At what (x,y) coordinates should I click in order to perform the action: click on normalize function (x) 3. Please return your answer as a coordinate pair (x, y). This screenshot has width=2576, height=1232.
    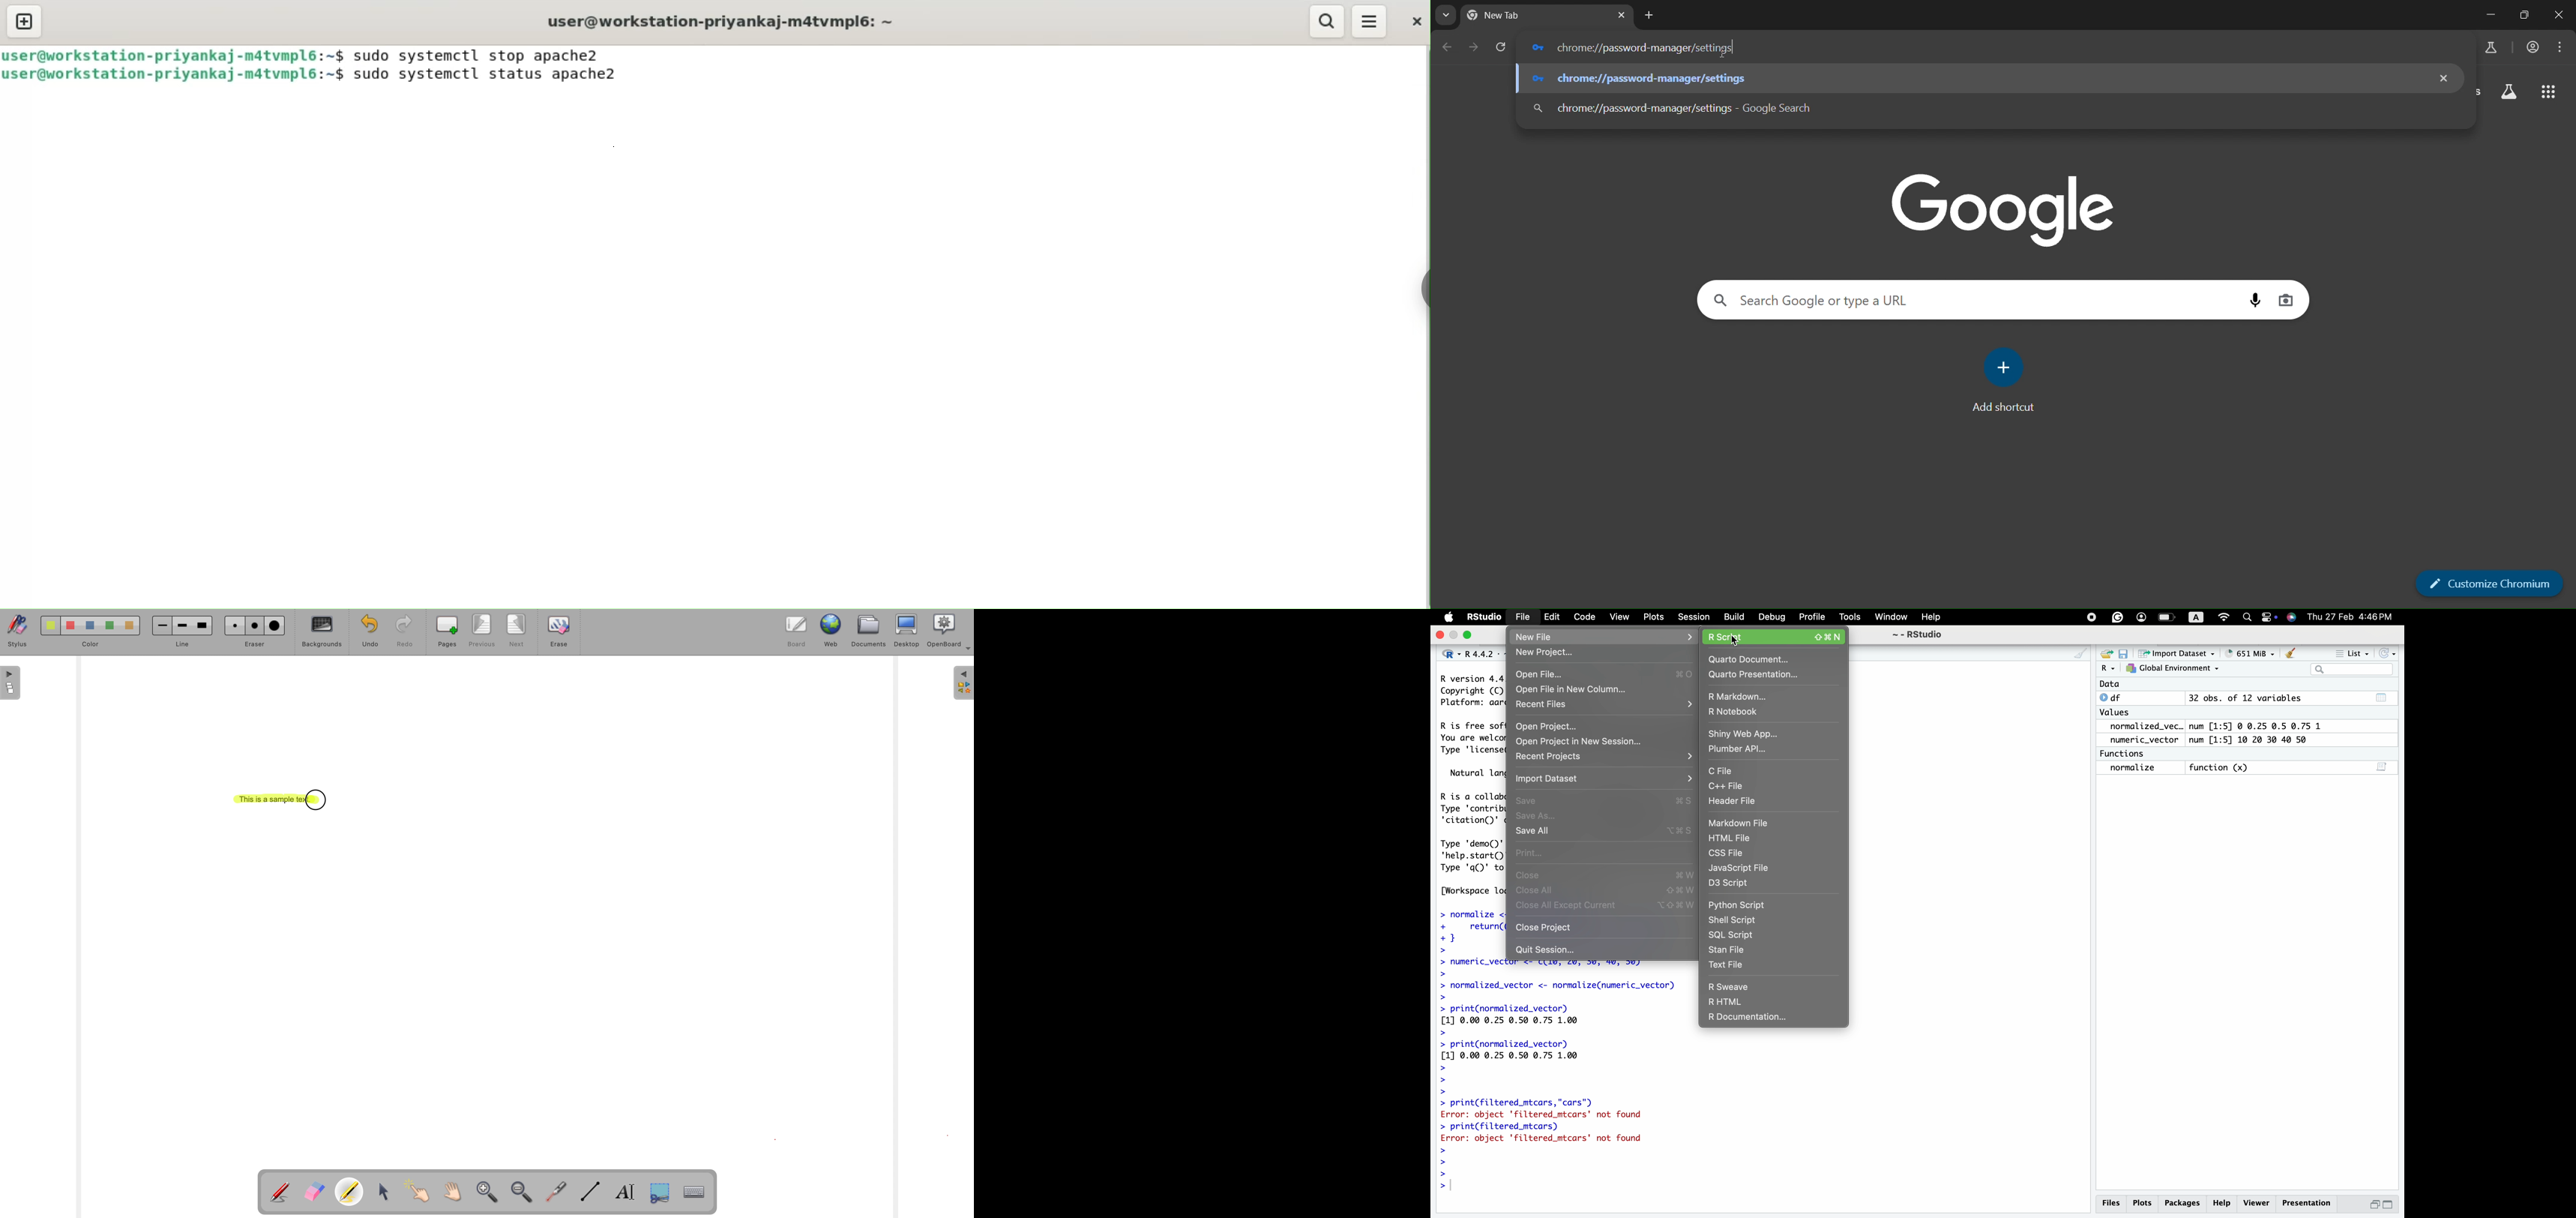
    Looking at the image, I should click on (2248, 769).